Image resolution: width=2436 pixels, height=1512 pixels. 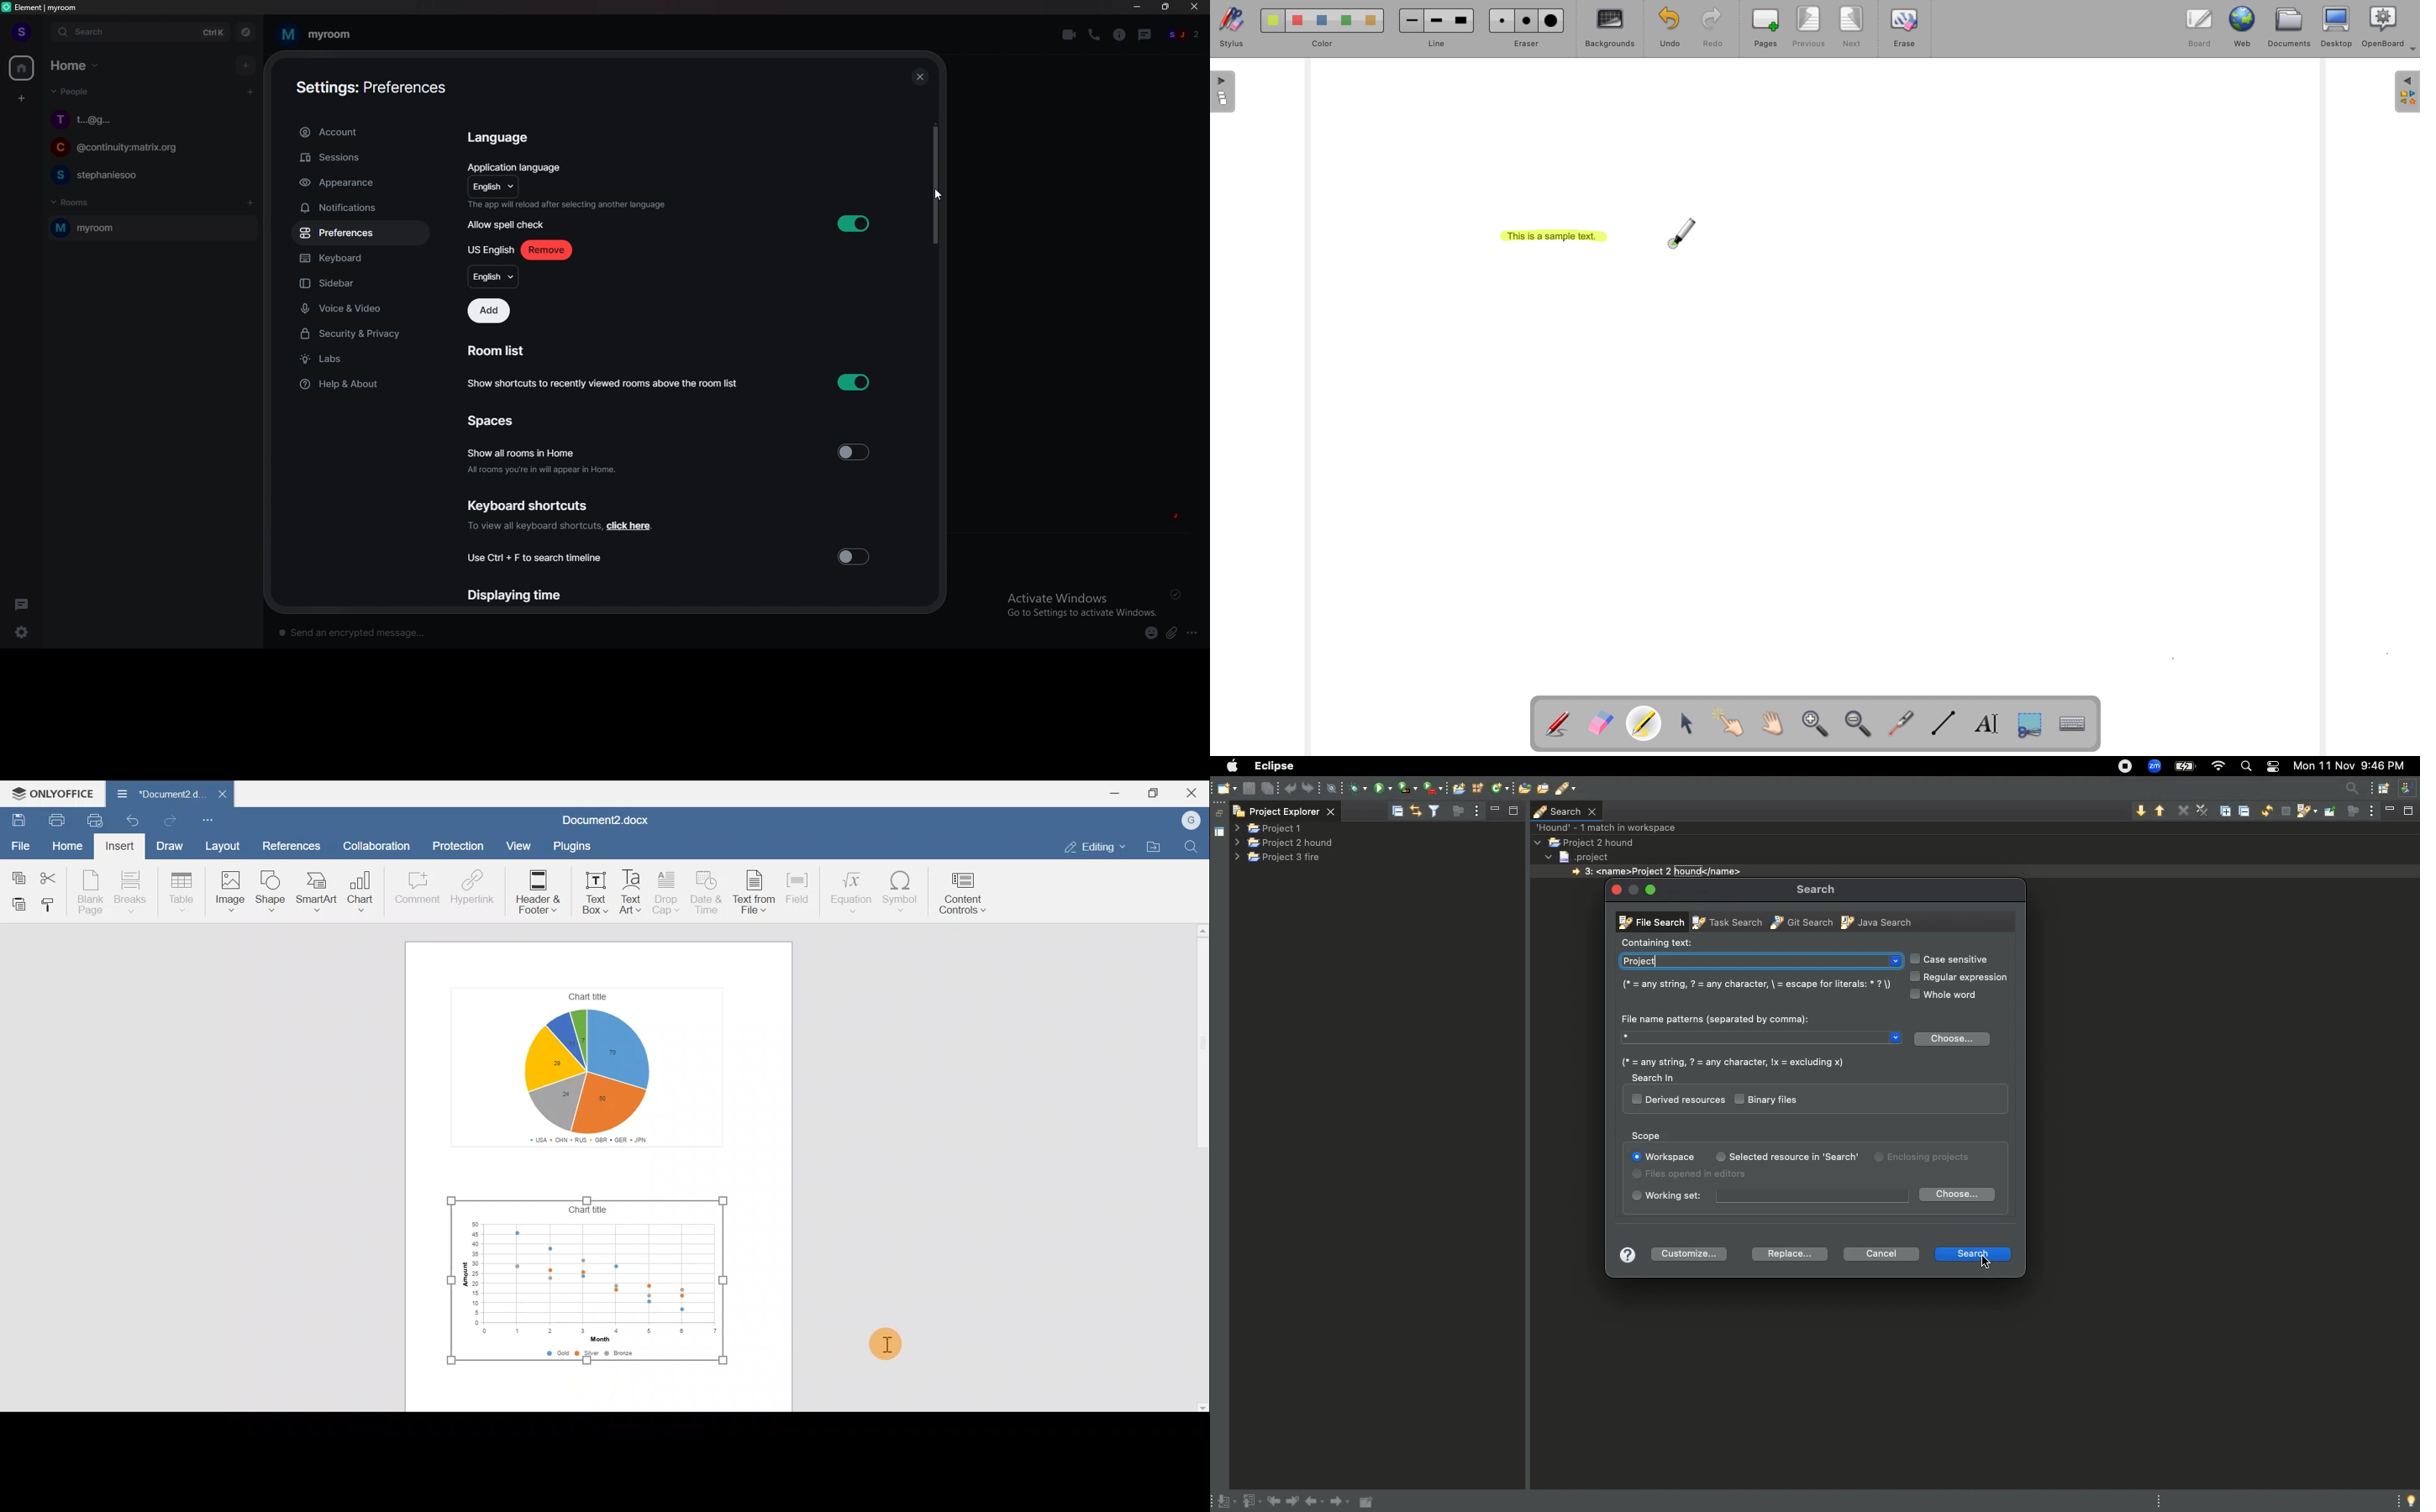 What do you see at coordinates (364, 285) in the screenshot?
I see `sidebar` at bounding box center [364, 285].